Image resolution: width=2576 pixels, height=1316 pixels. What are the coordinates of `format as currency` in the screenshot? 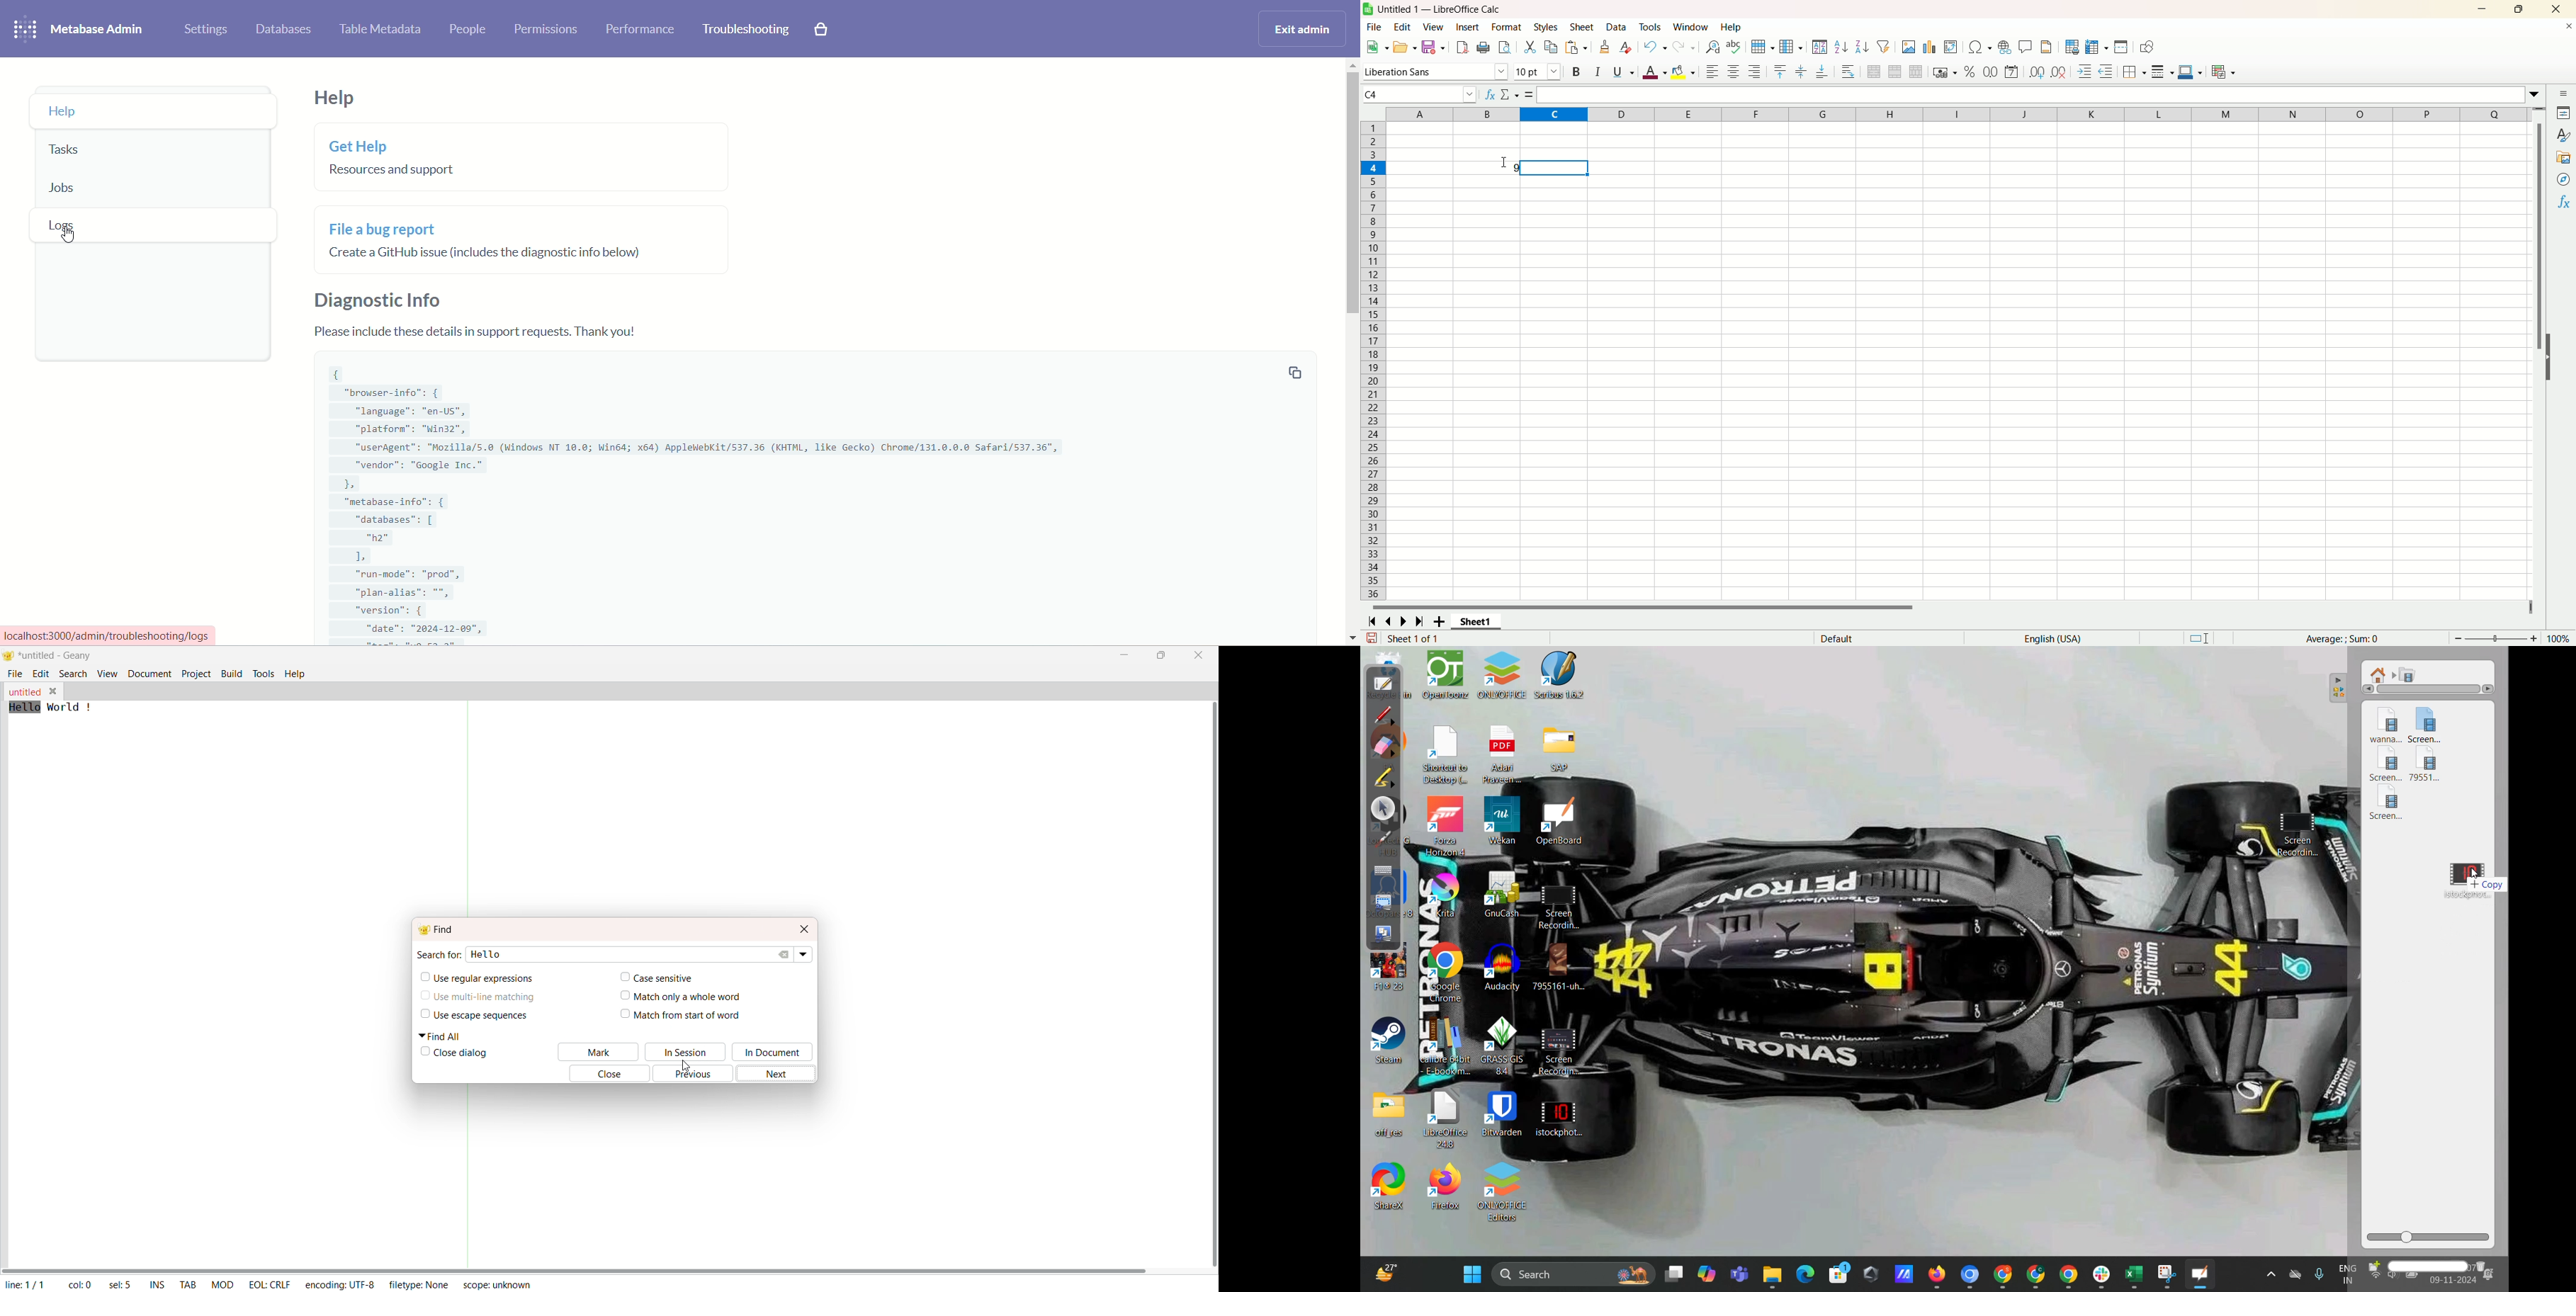 It's located at (1944, 73).